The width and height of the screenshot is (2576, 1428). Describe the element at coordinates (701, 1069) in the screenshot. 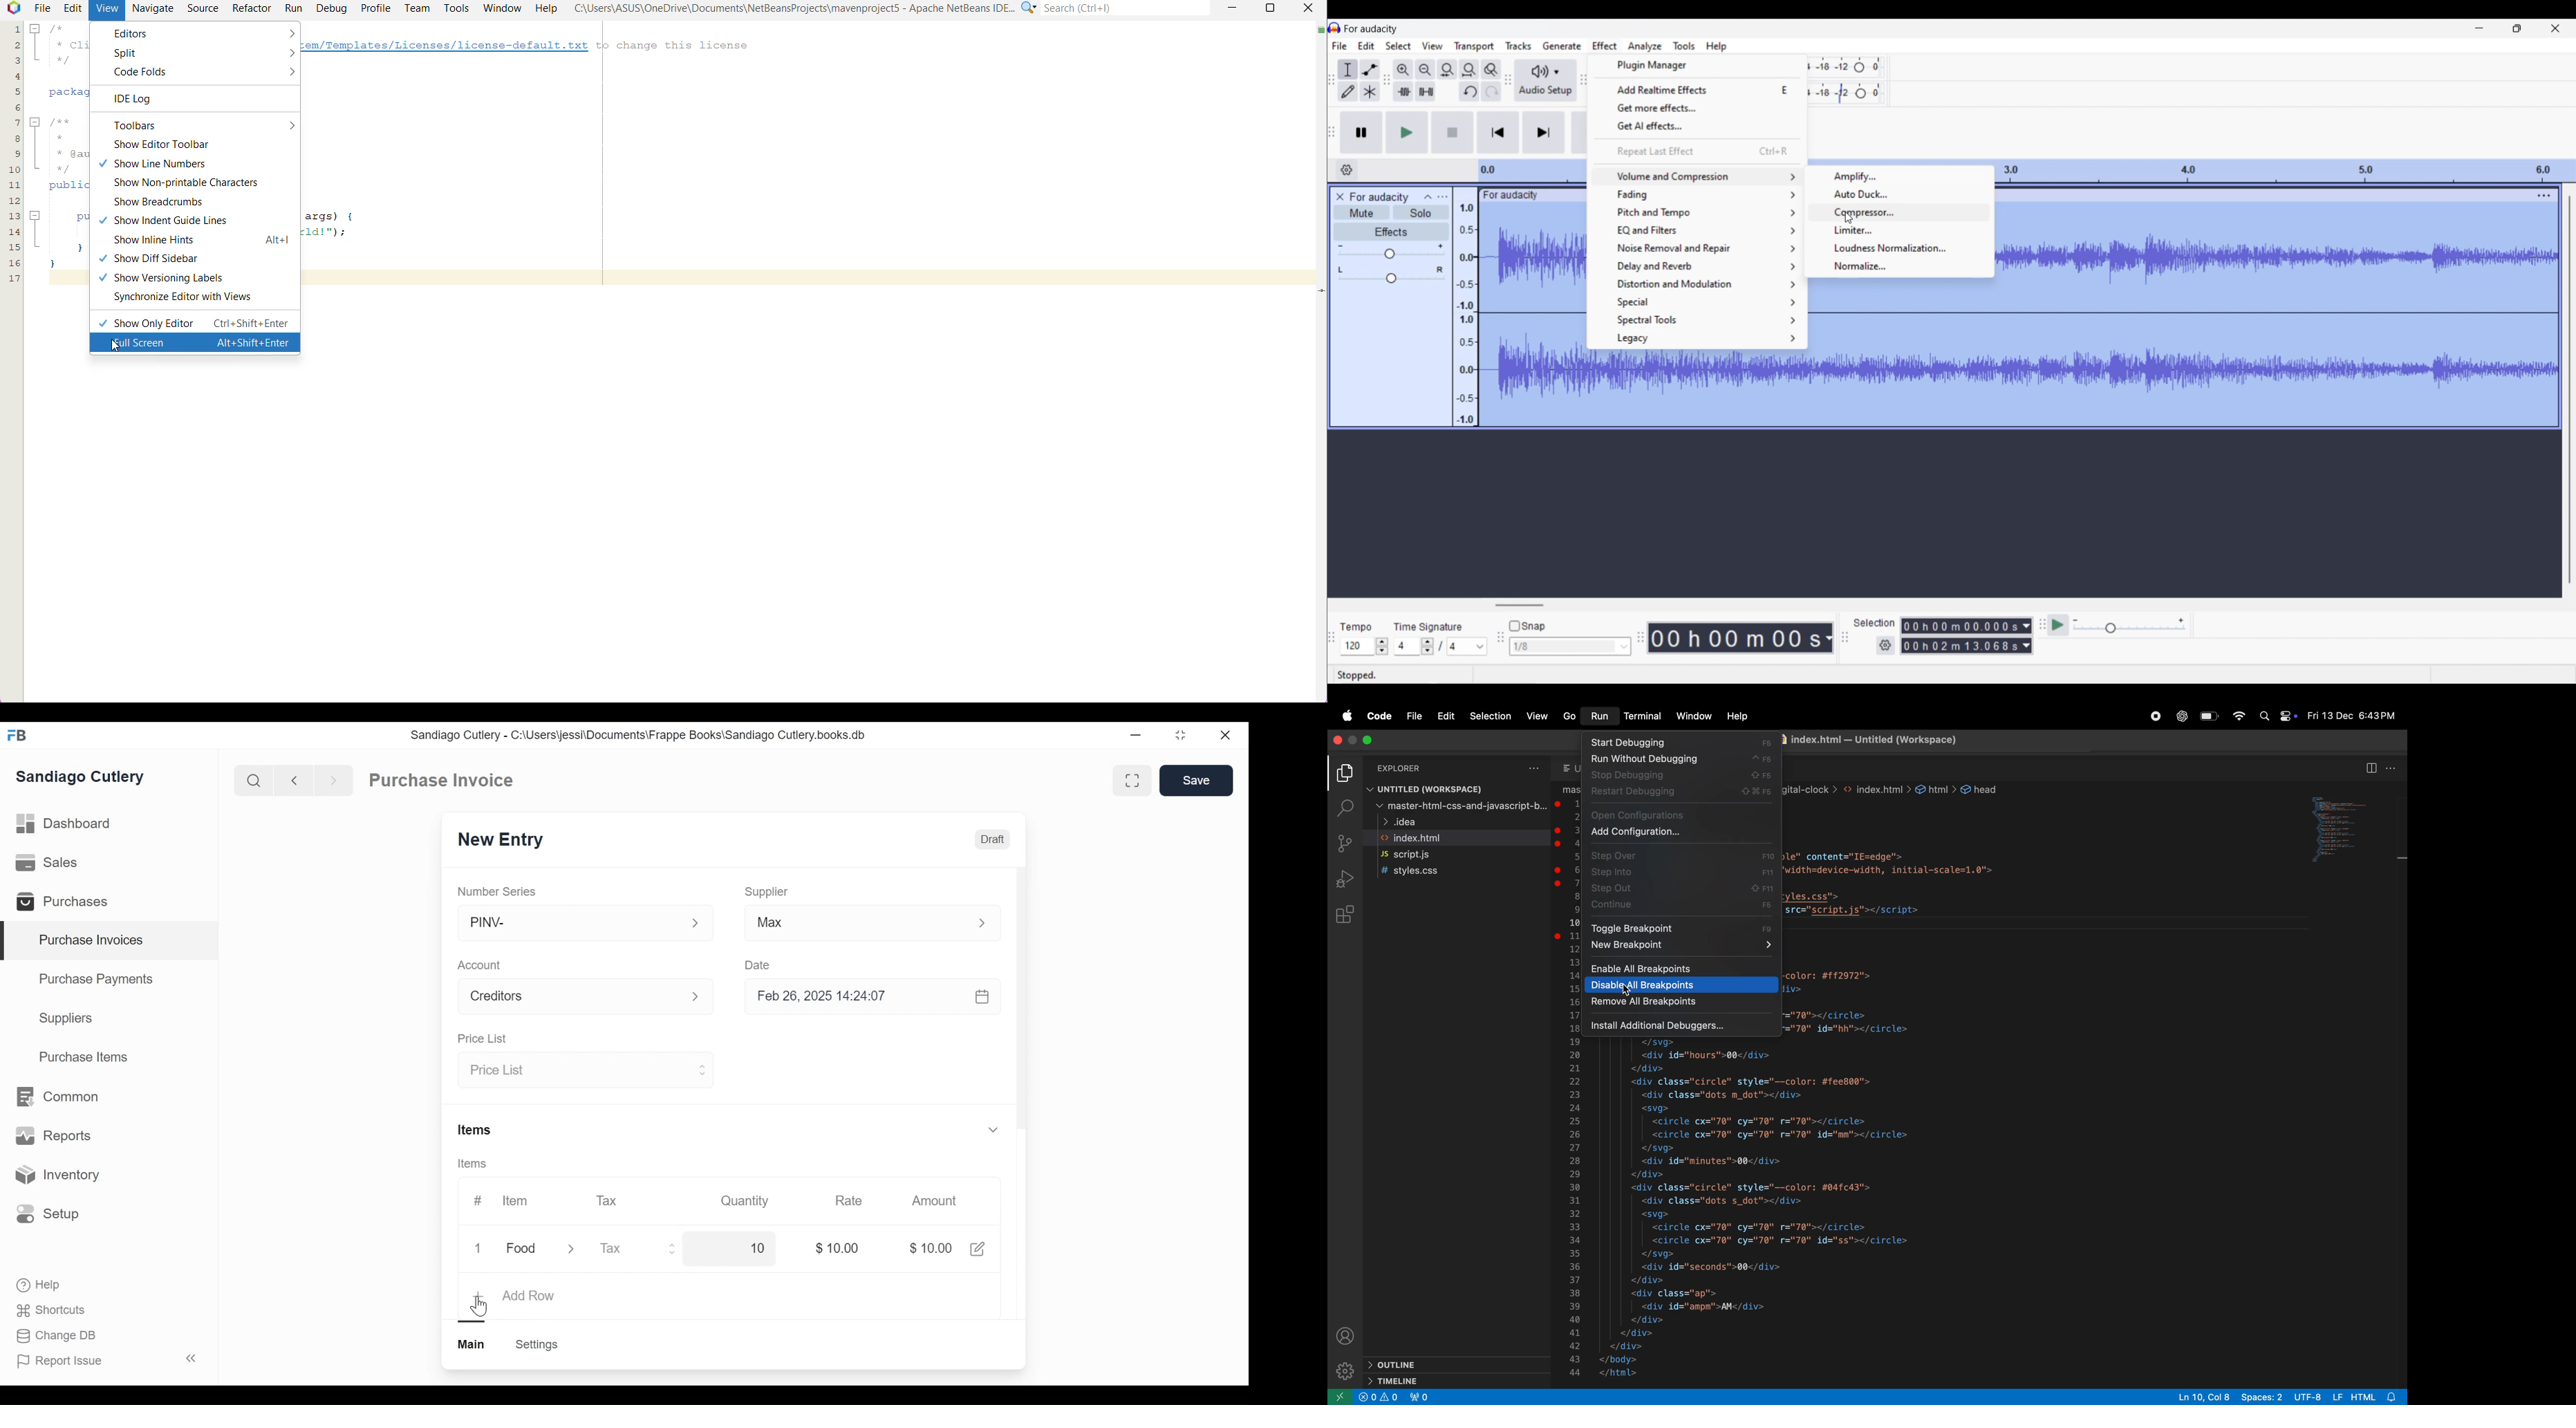

I see `Expand` at that location.